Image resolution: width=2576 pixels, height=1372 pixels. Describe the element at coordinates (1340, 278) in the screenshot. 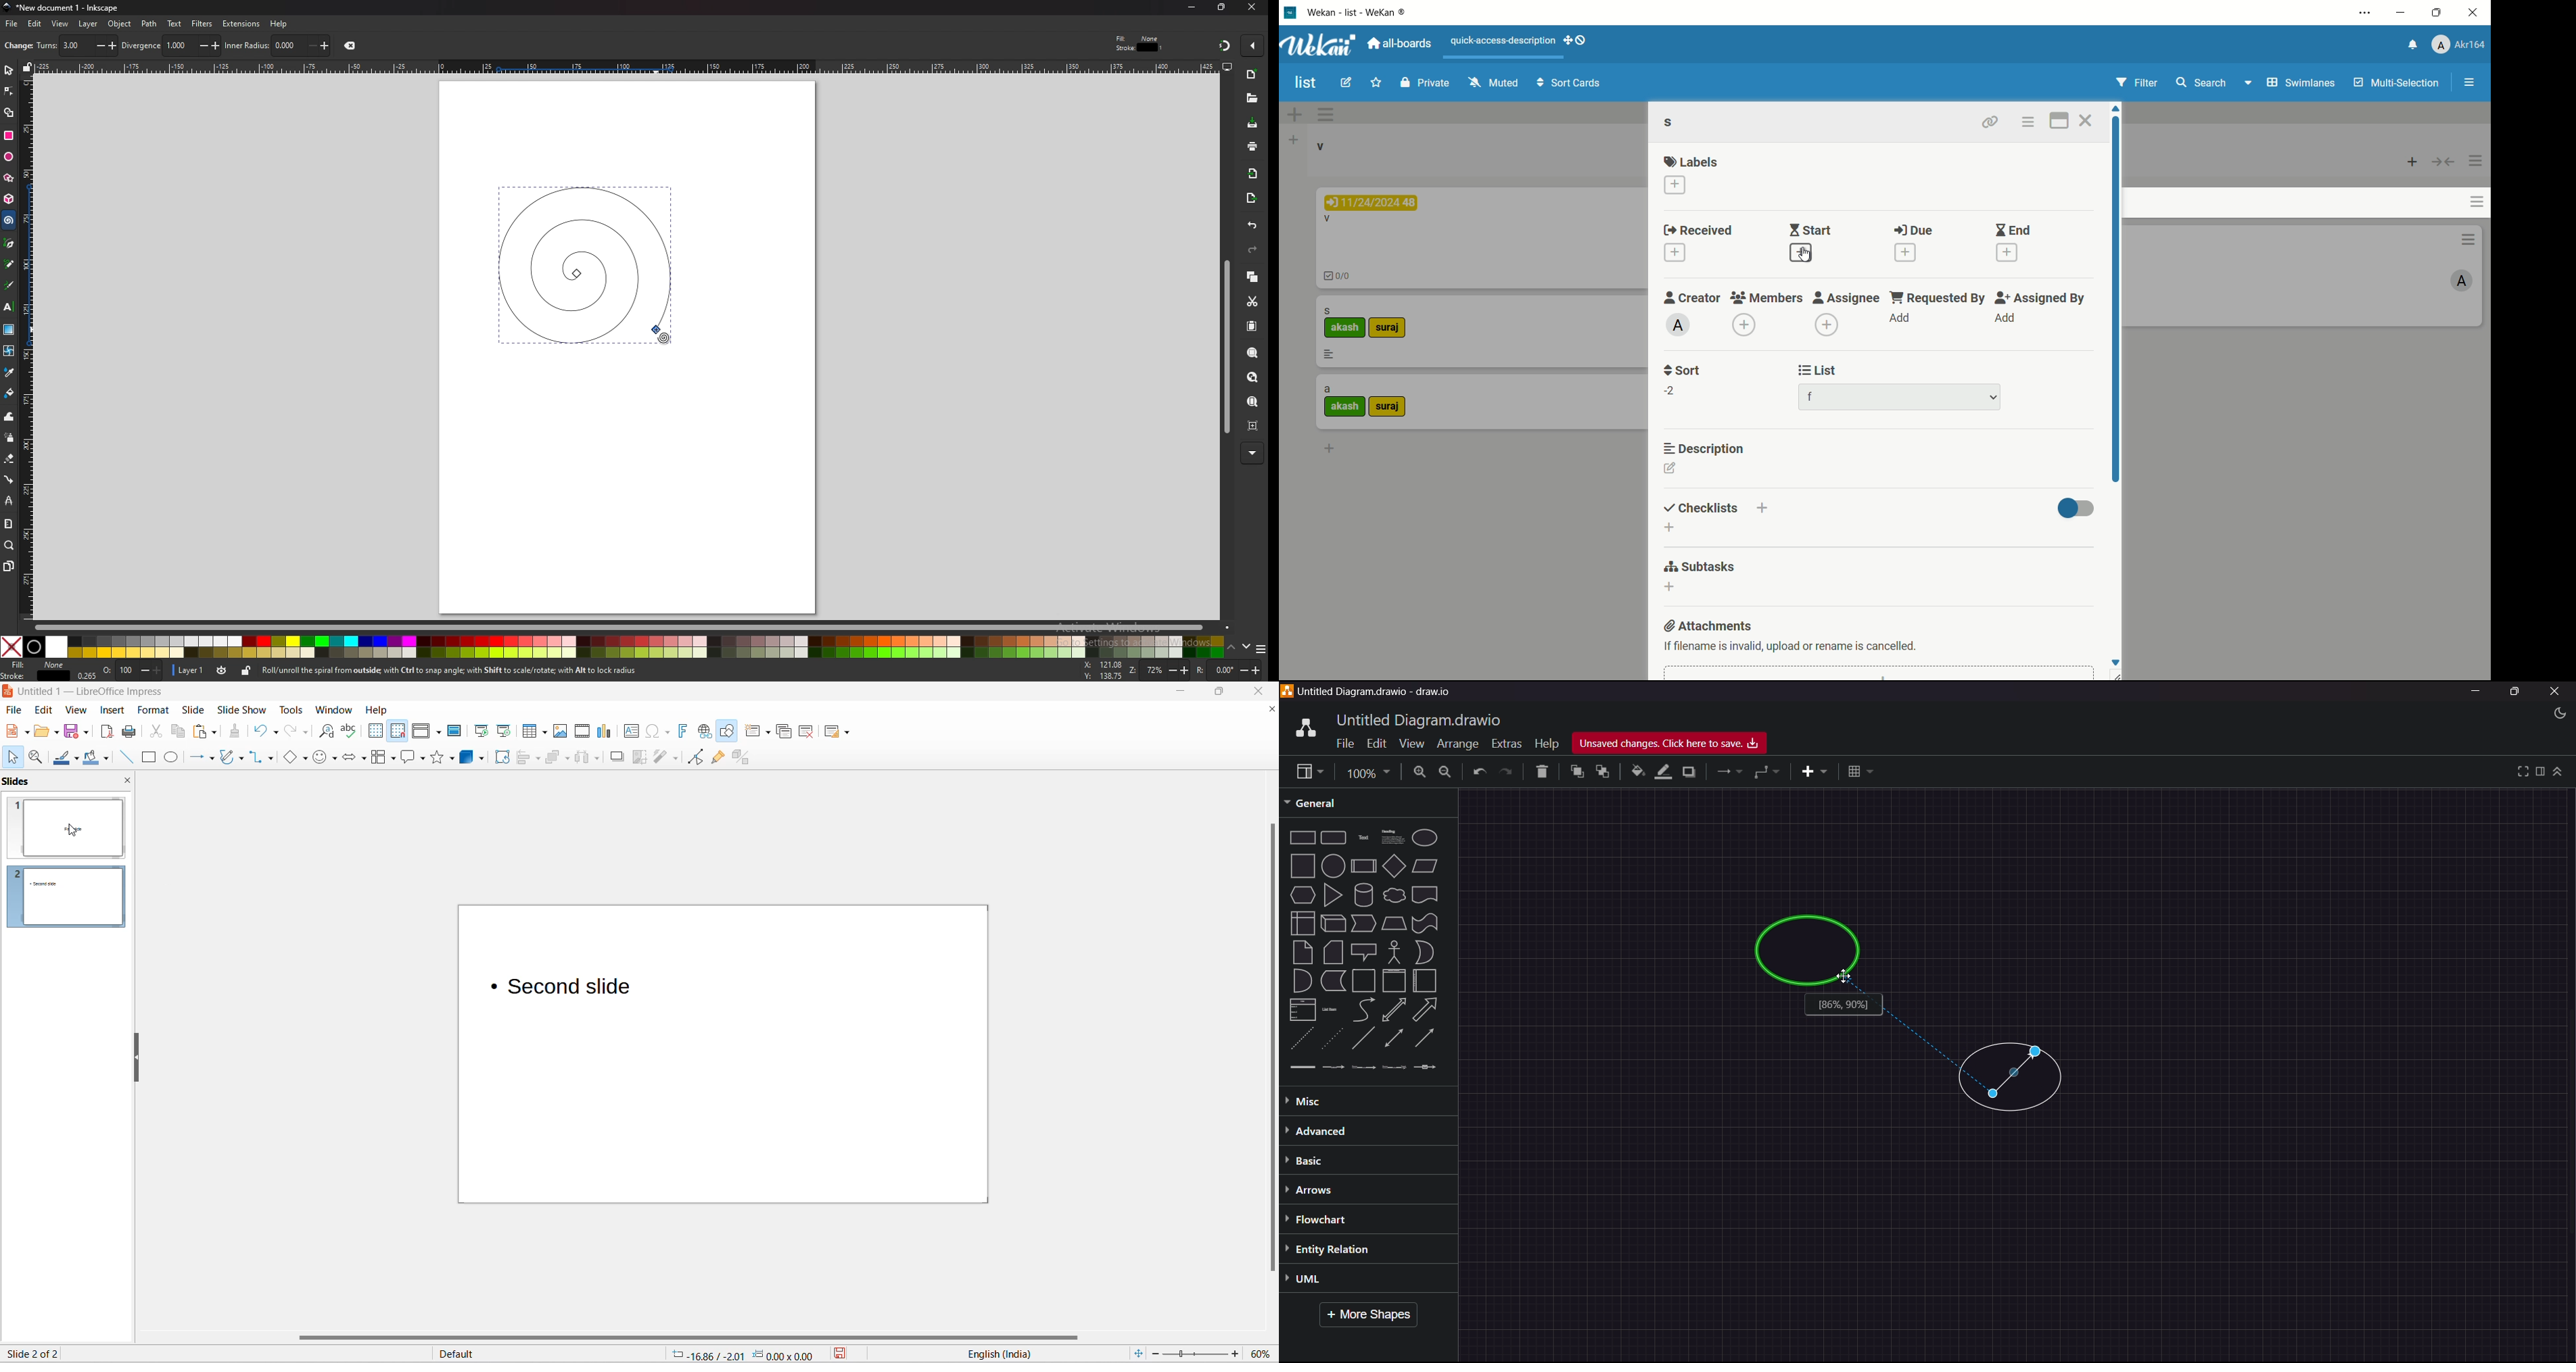

I see `checklist` at that location.